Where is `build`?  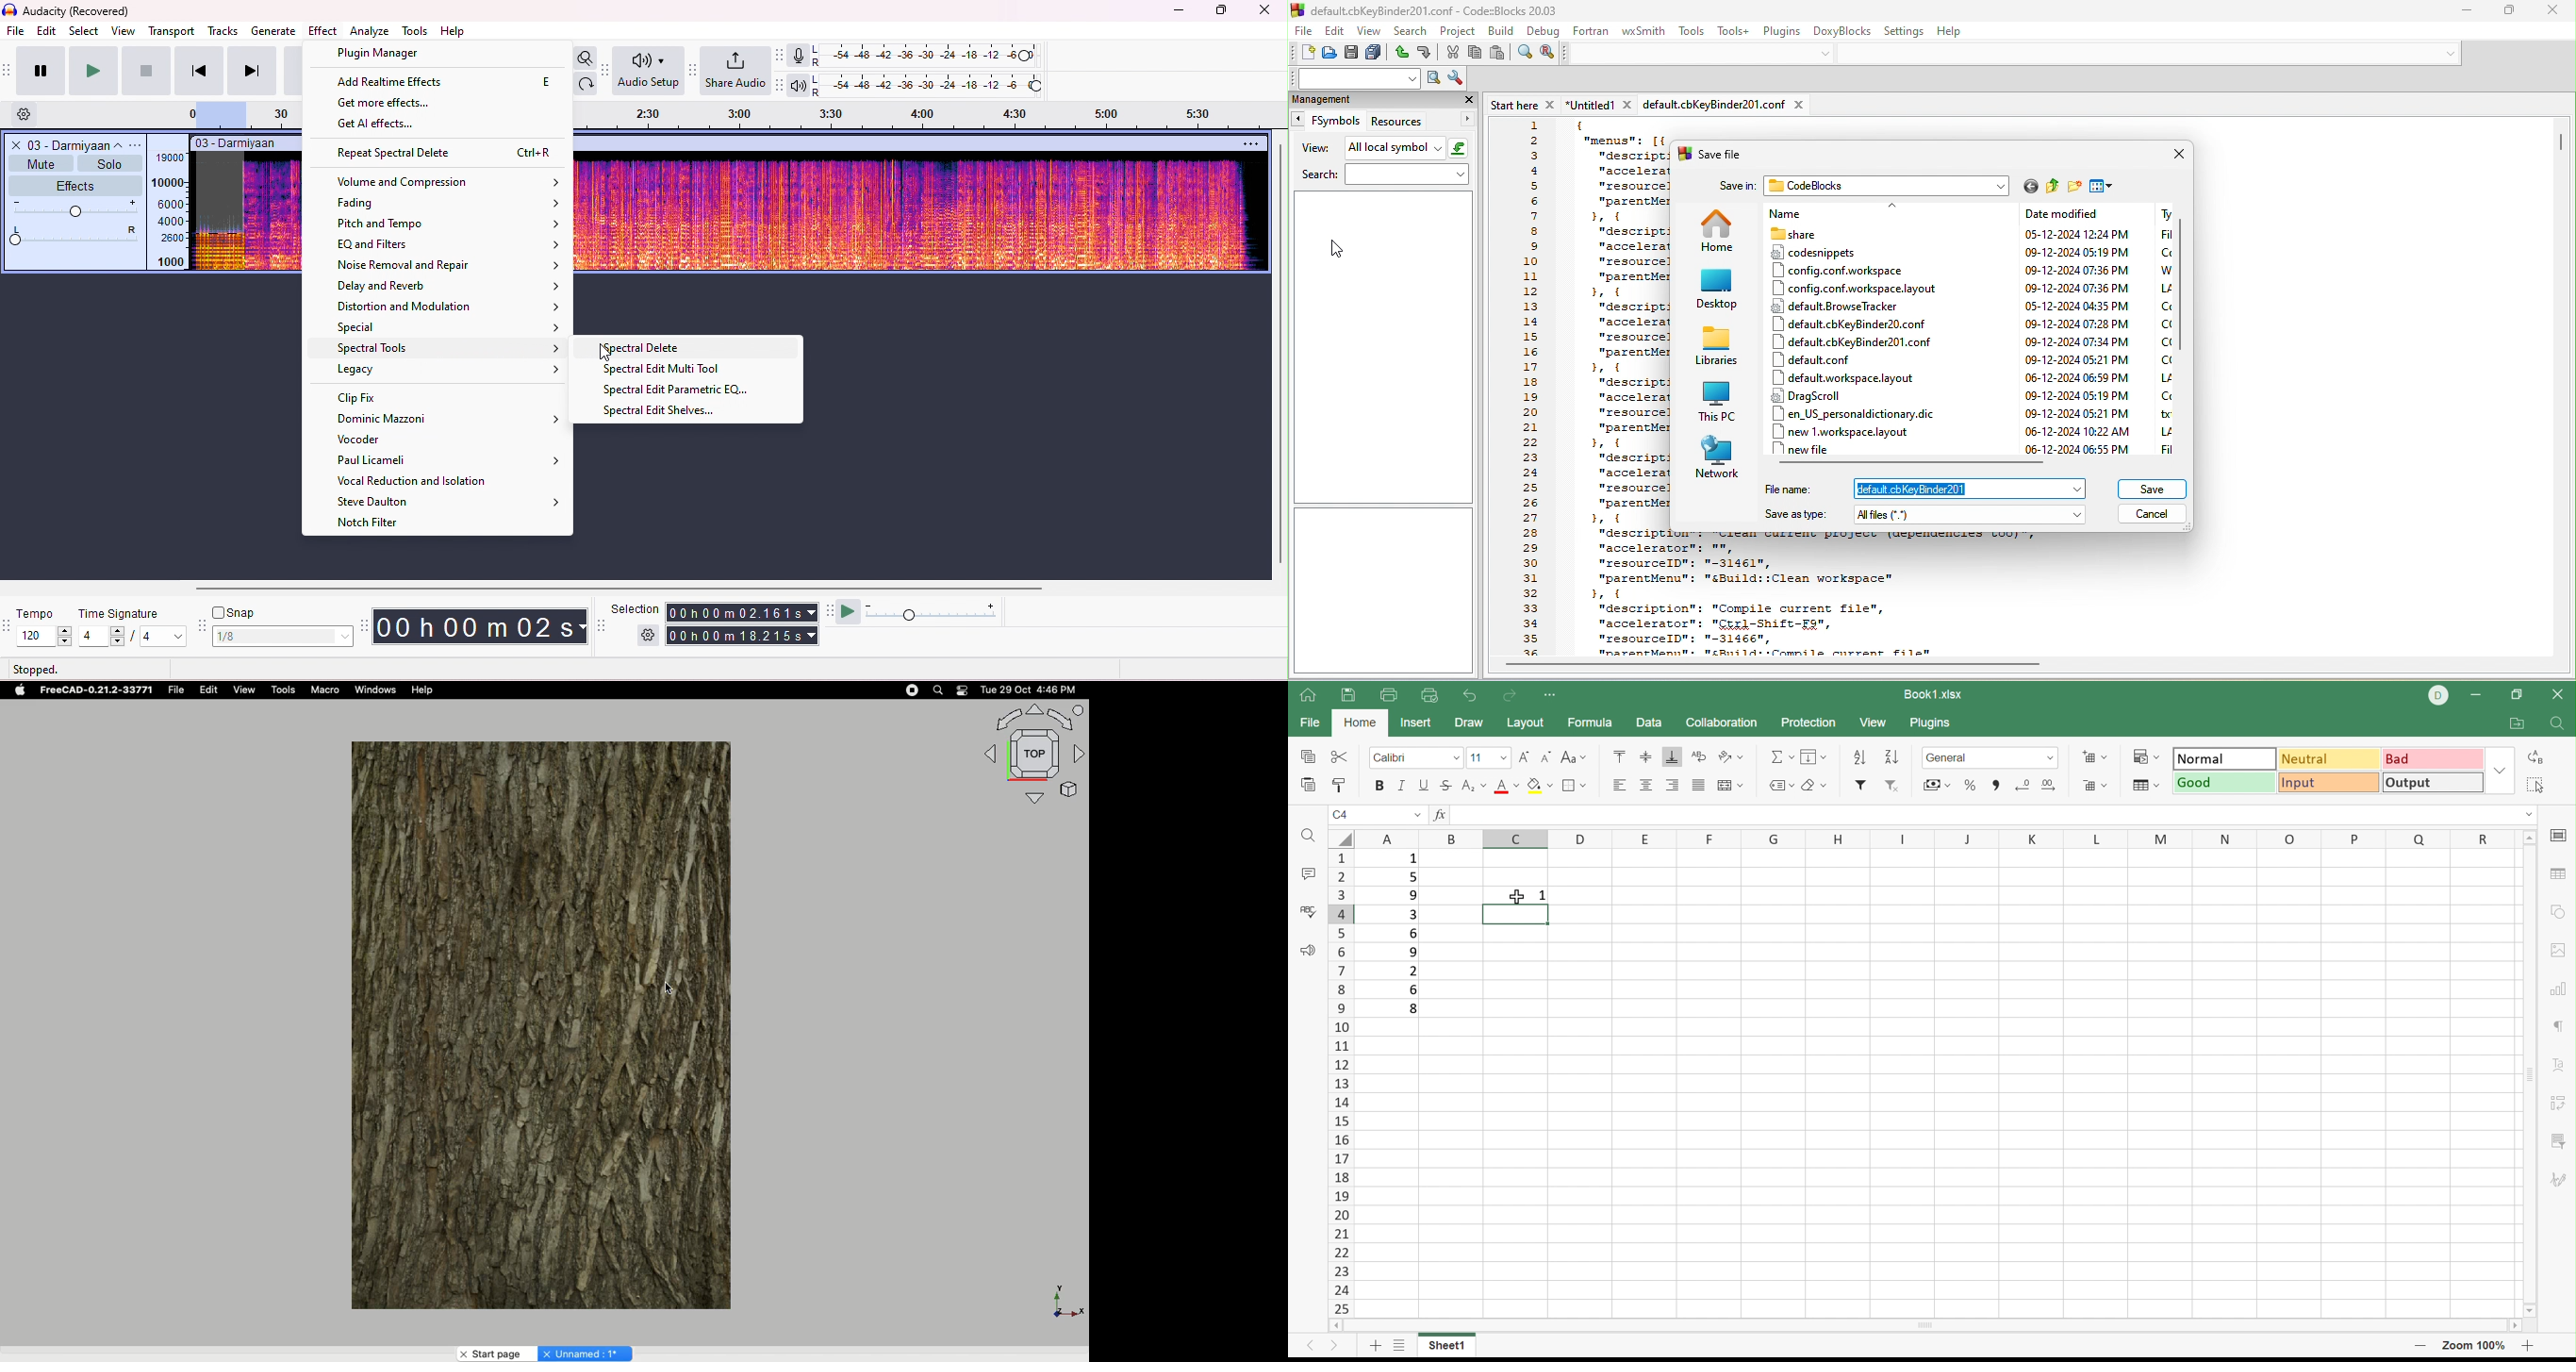
build is located at coordinates (1501, 31).